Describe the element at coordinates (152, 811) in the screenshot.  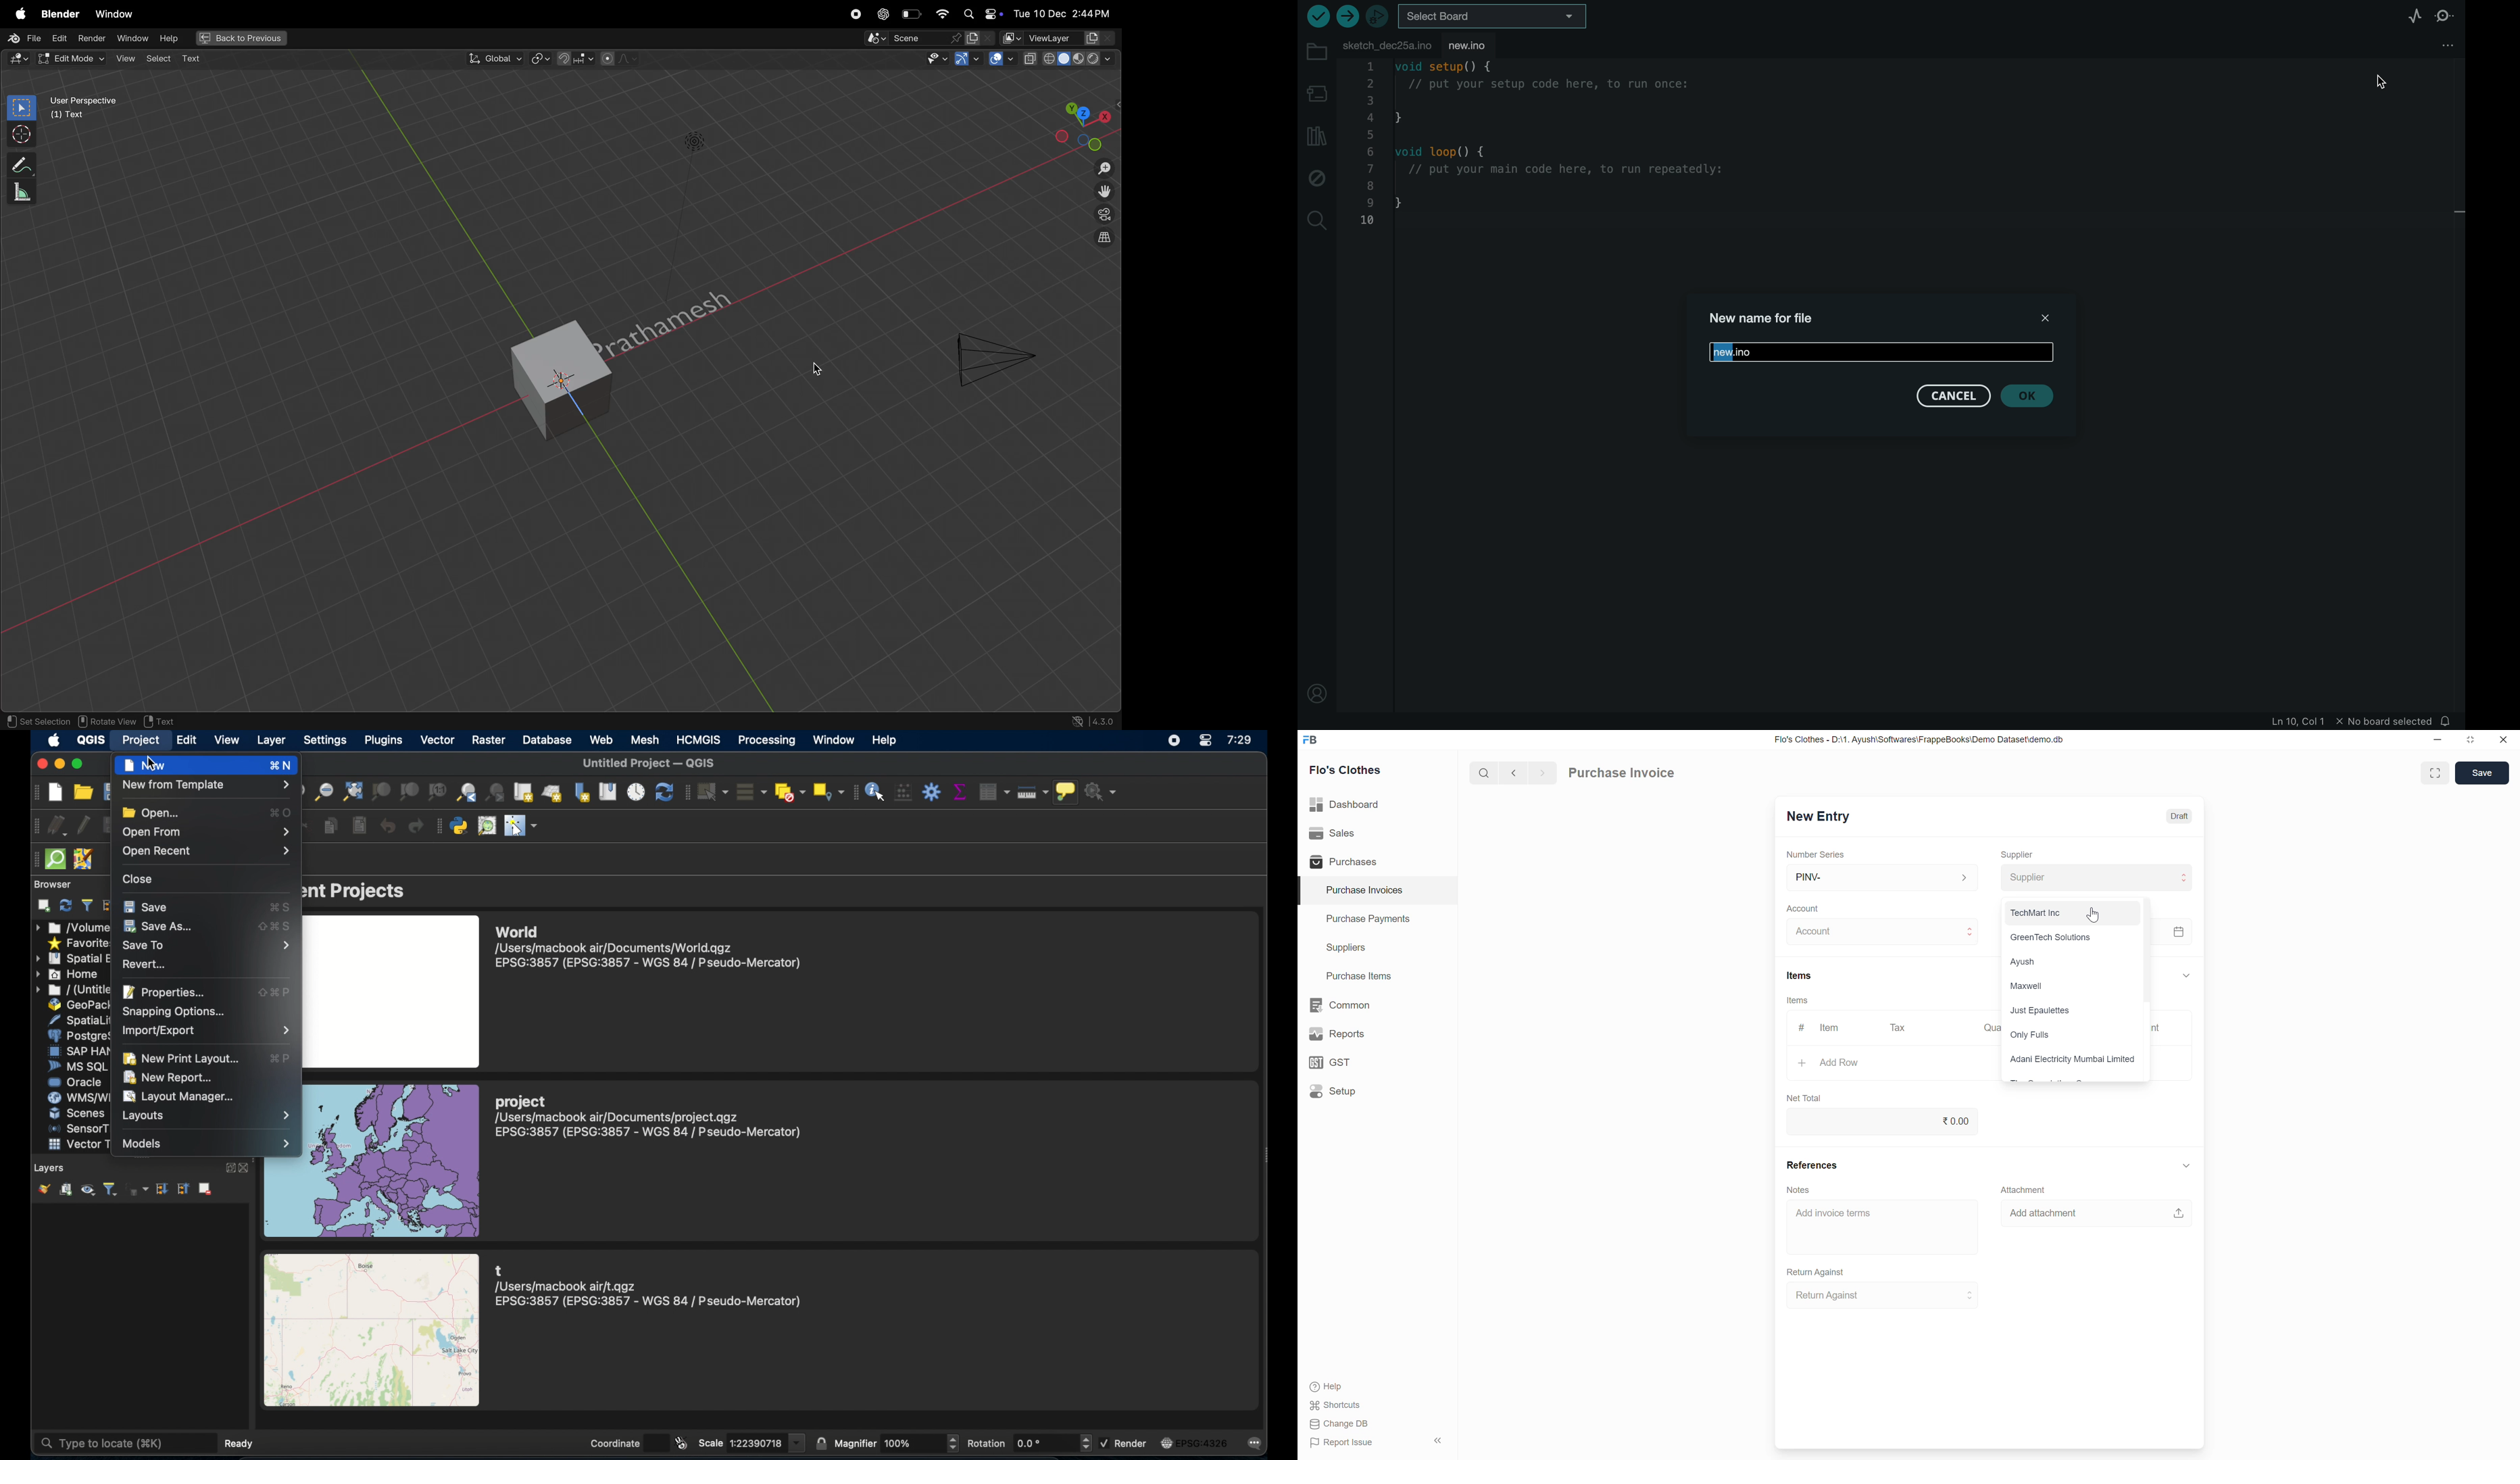
I see `open` at that location.